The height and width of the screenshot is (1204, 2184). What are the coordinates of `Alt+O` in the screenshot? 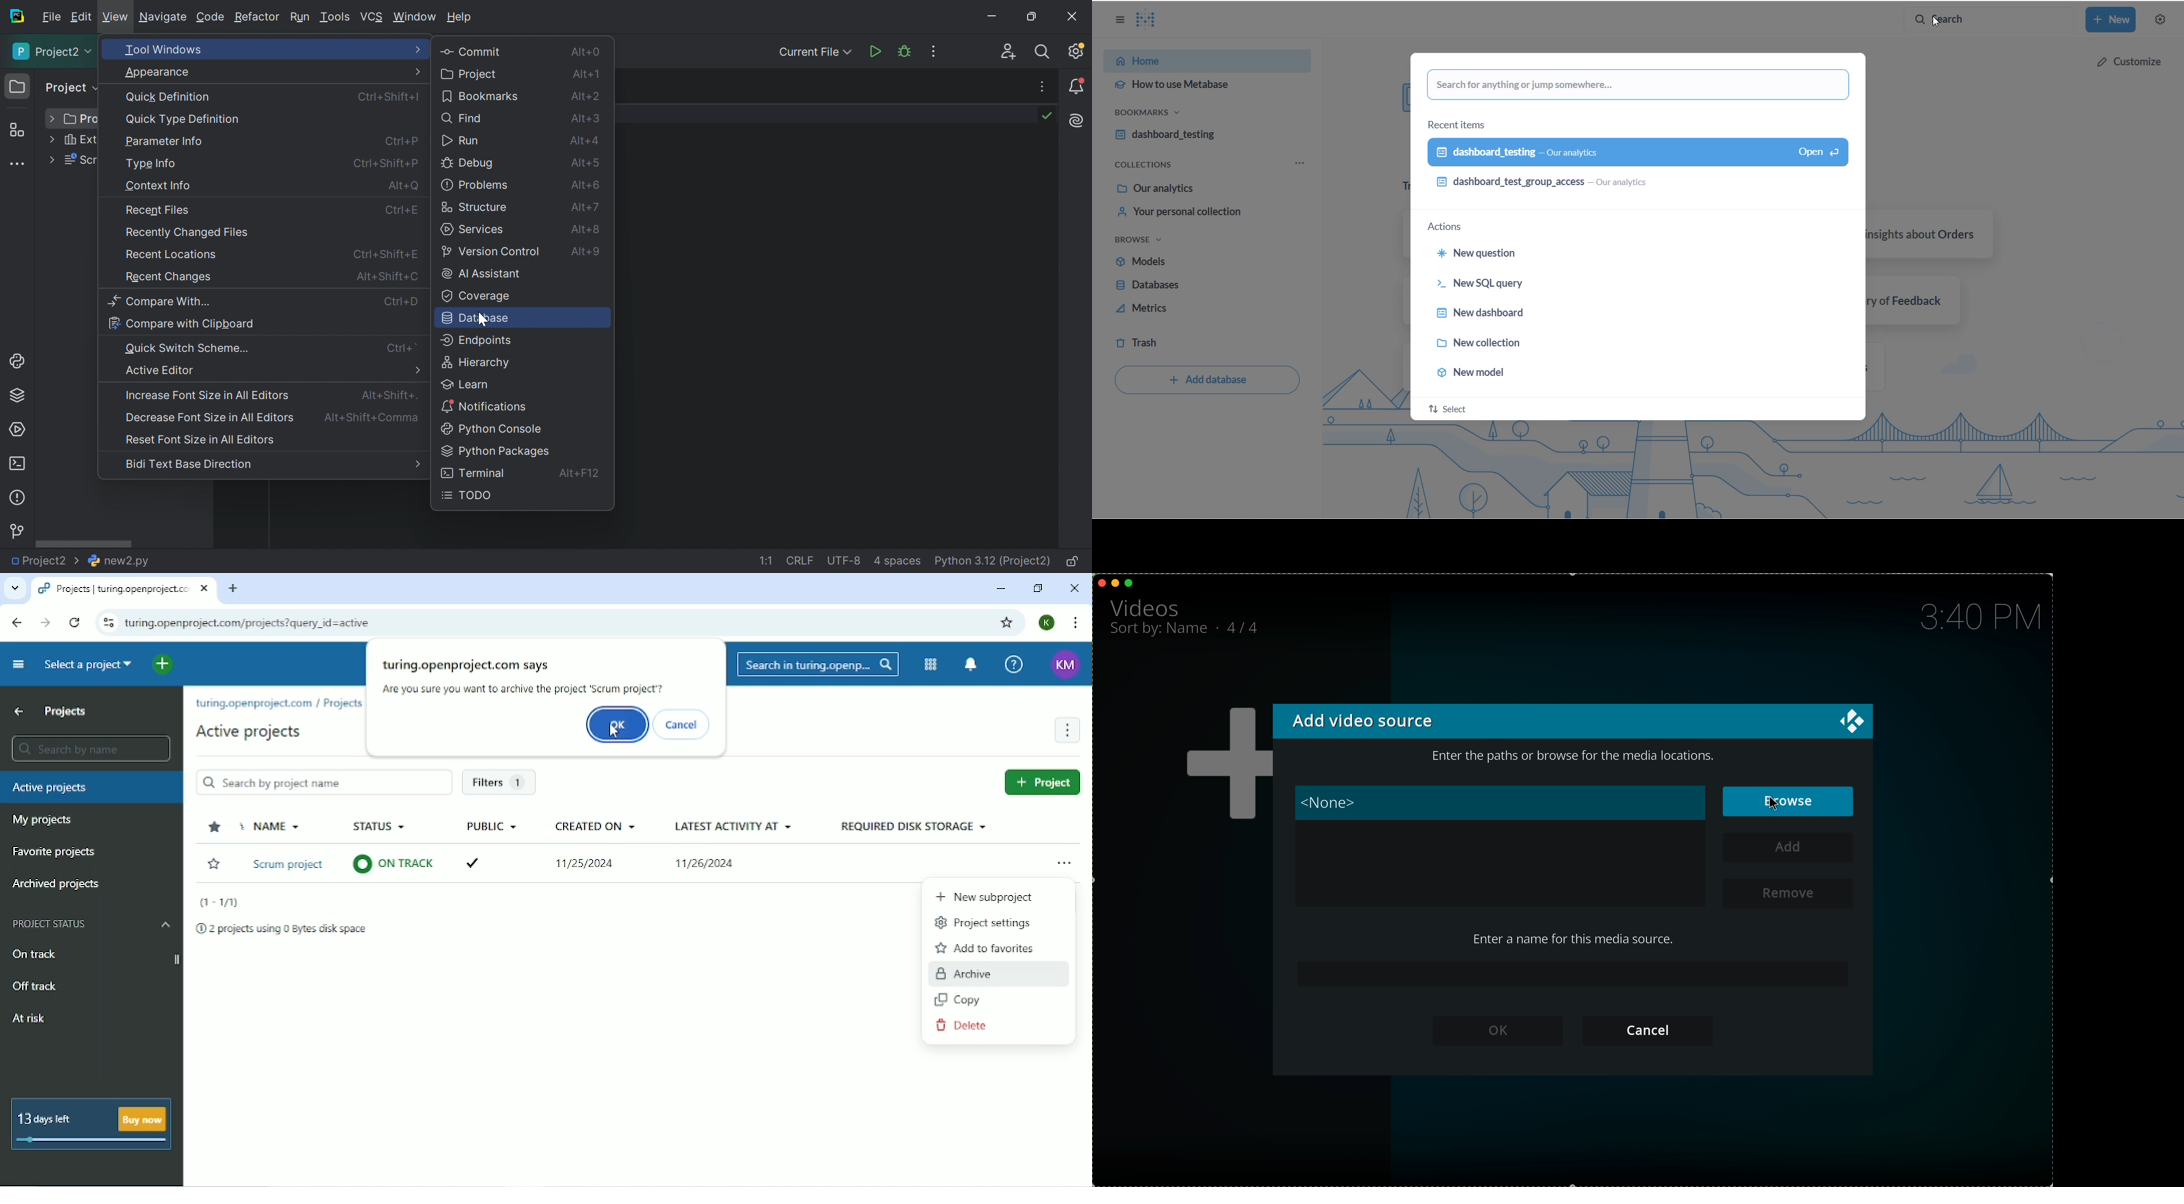 It's located at (403, 185).